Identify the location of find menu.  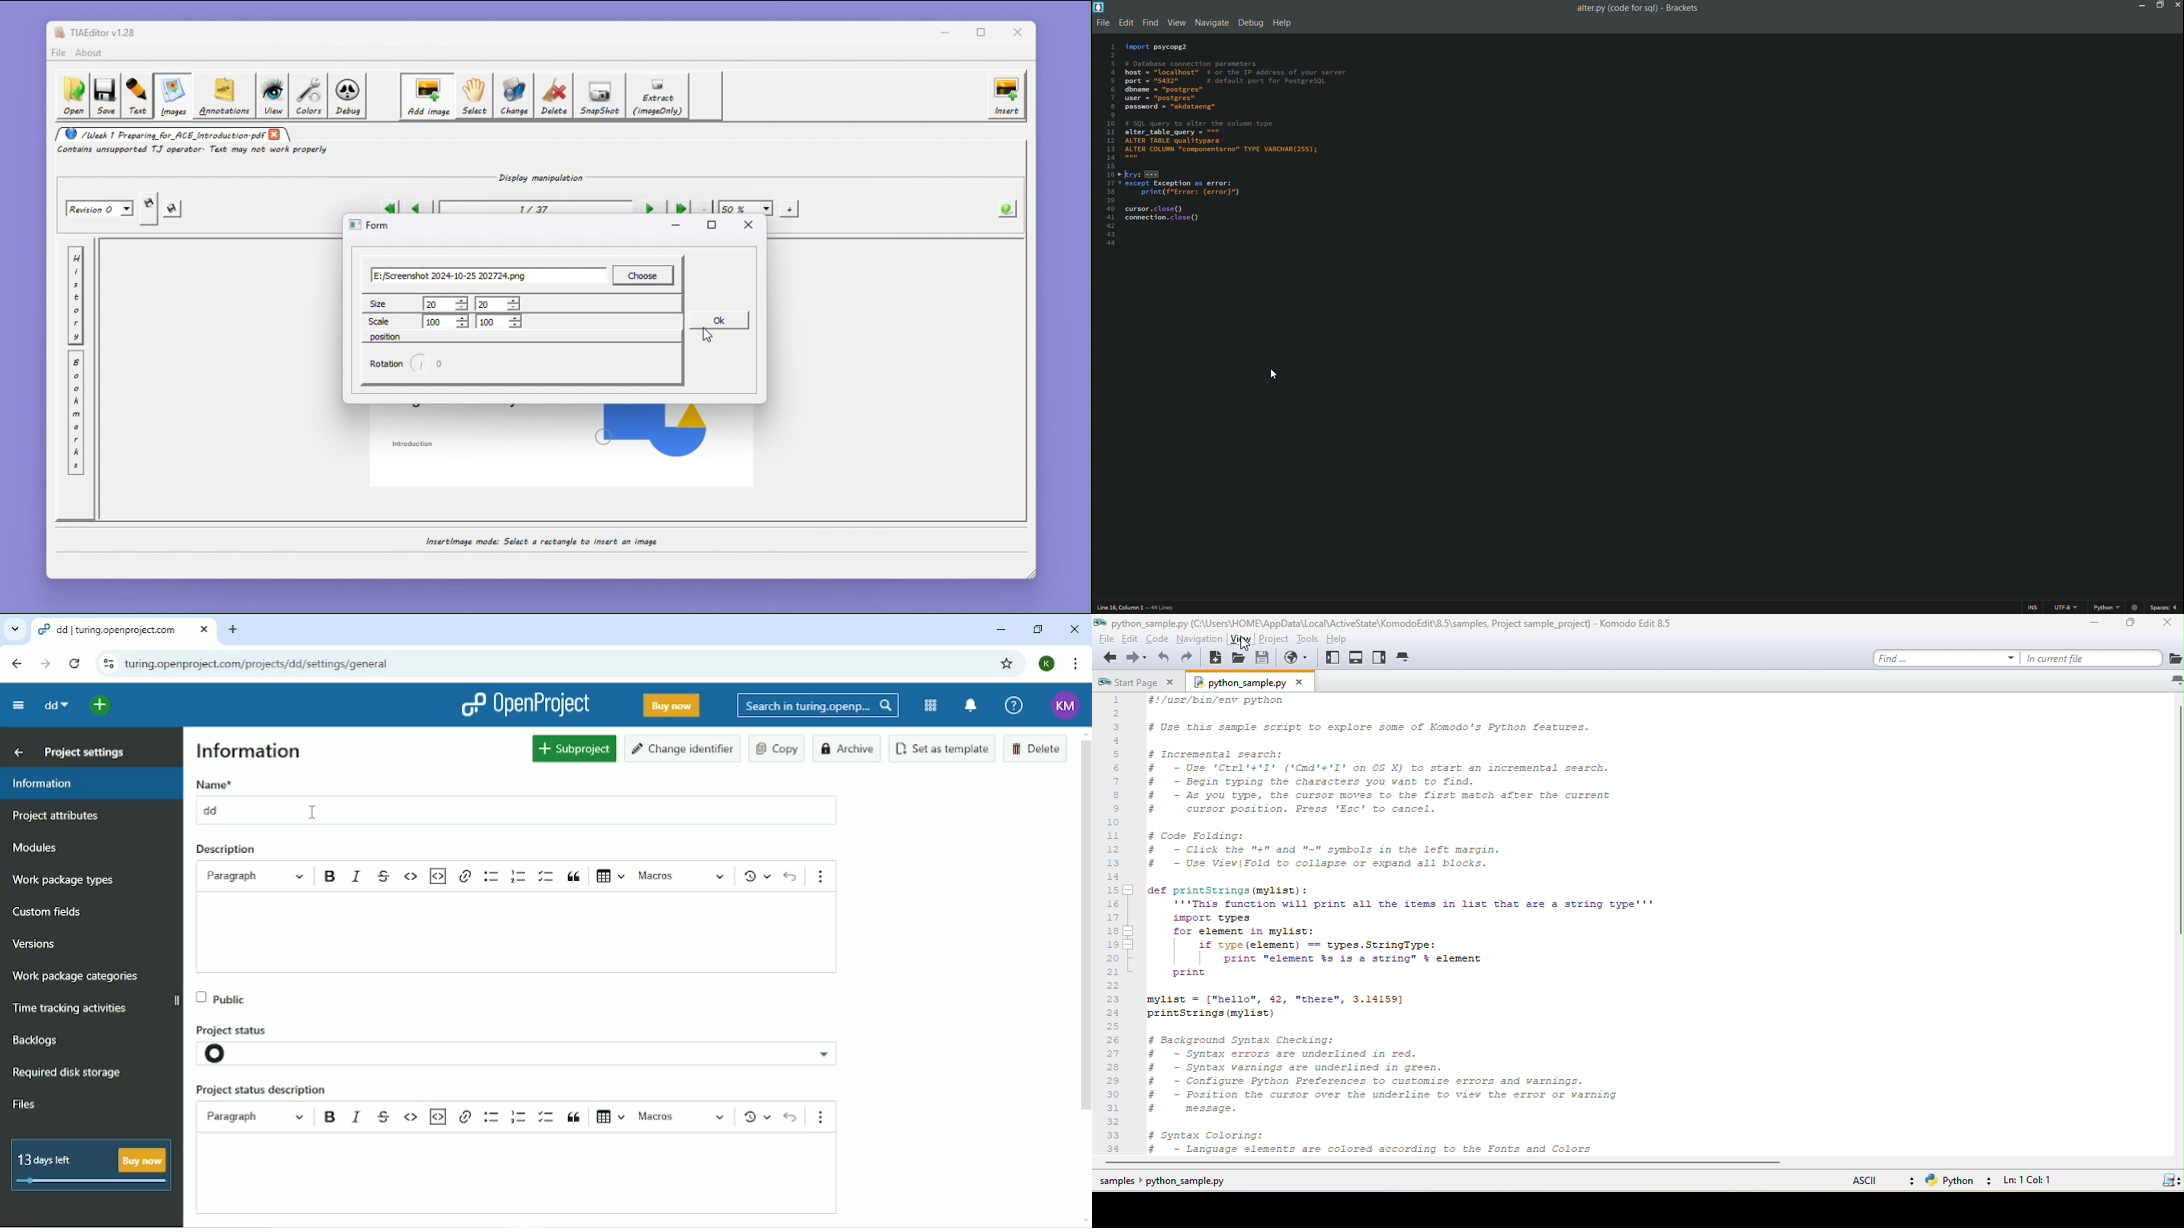
(1149, 23).